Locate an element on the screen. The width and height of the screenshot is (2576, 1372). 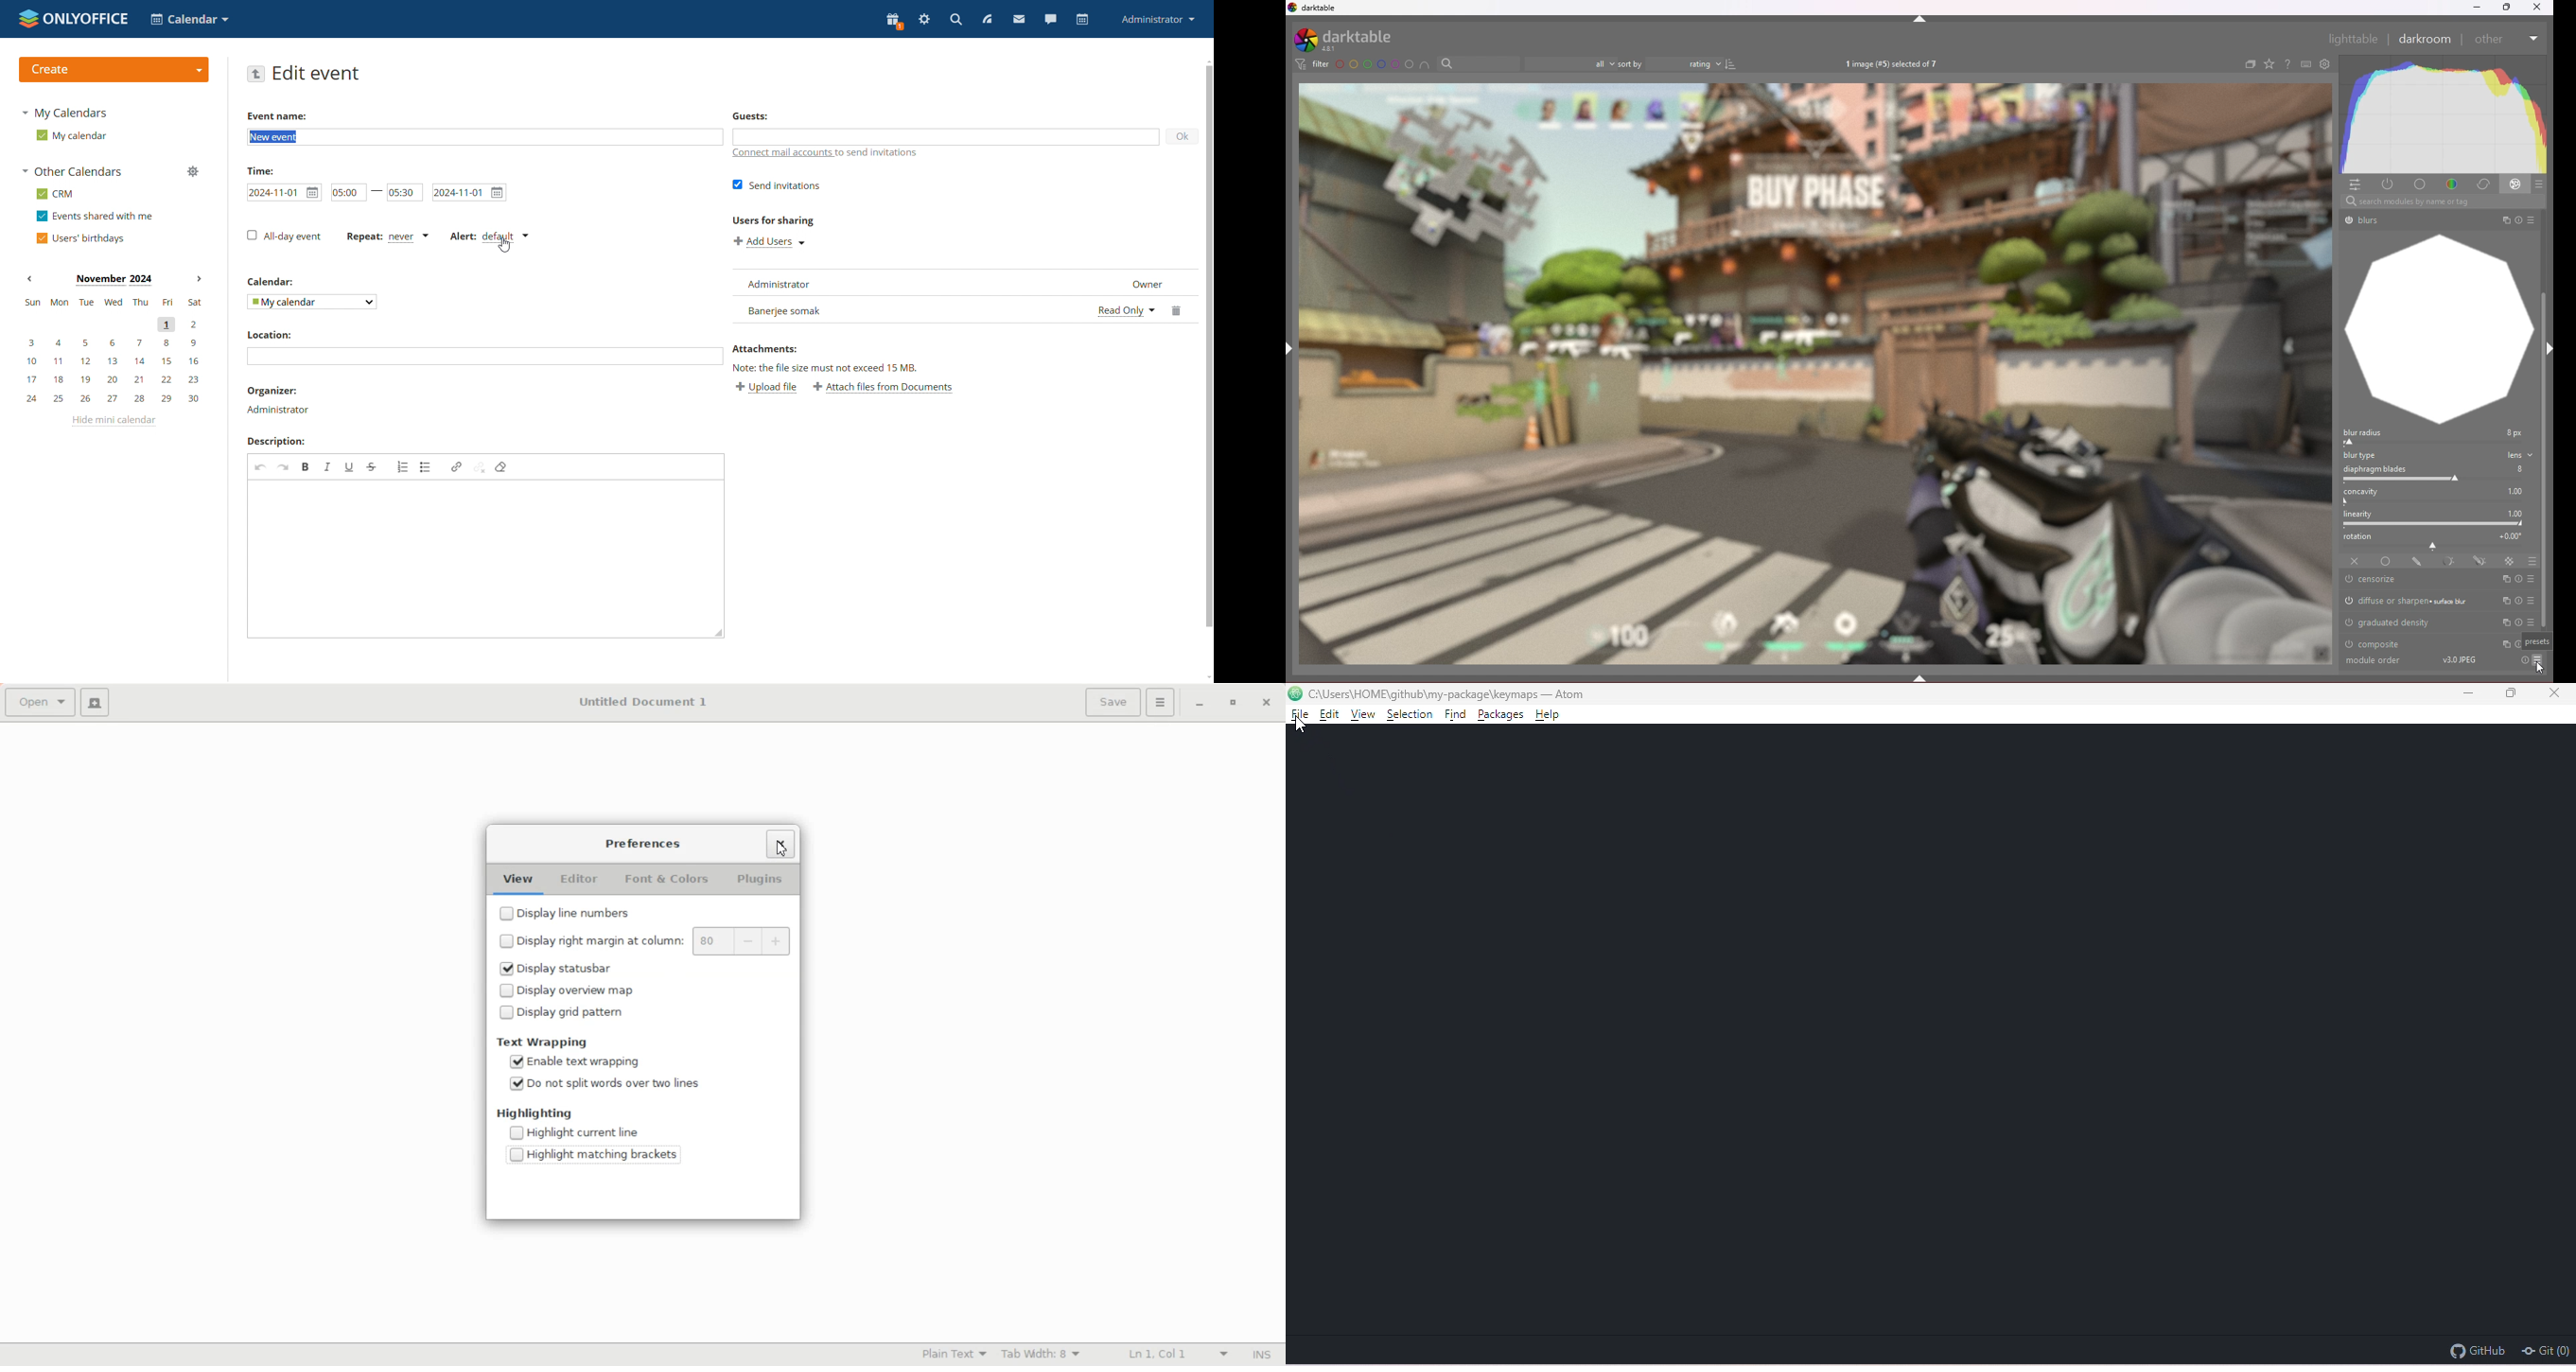
 is located at coordinates (2491, 40).